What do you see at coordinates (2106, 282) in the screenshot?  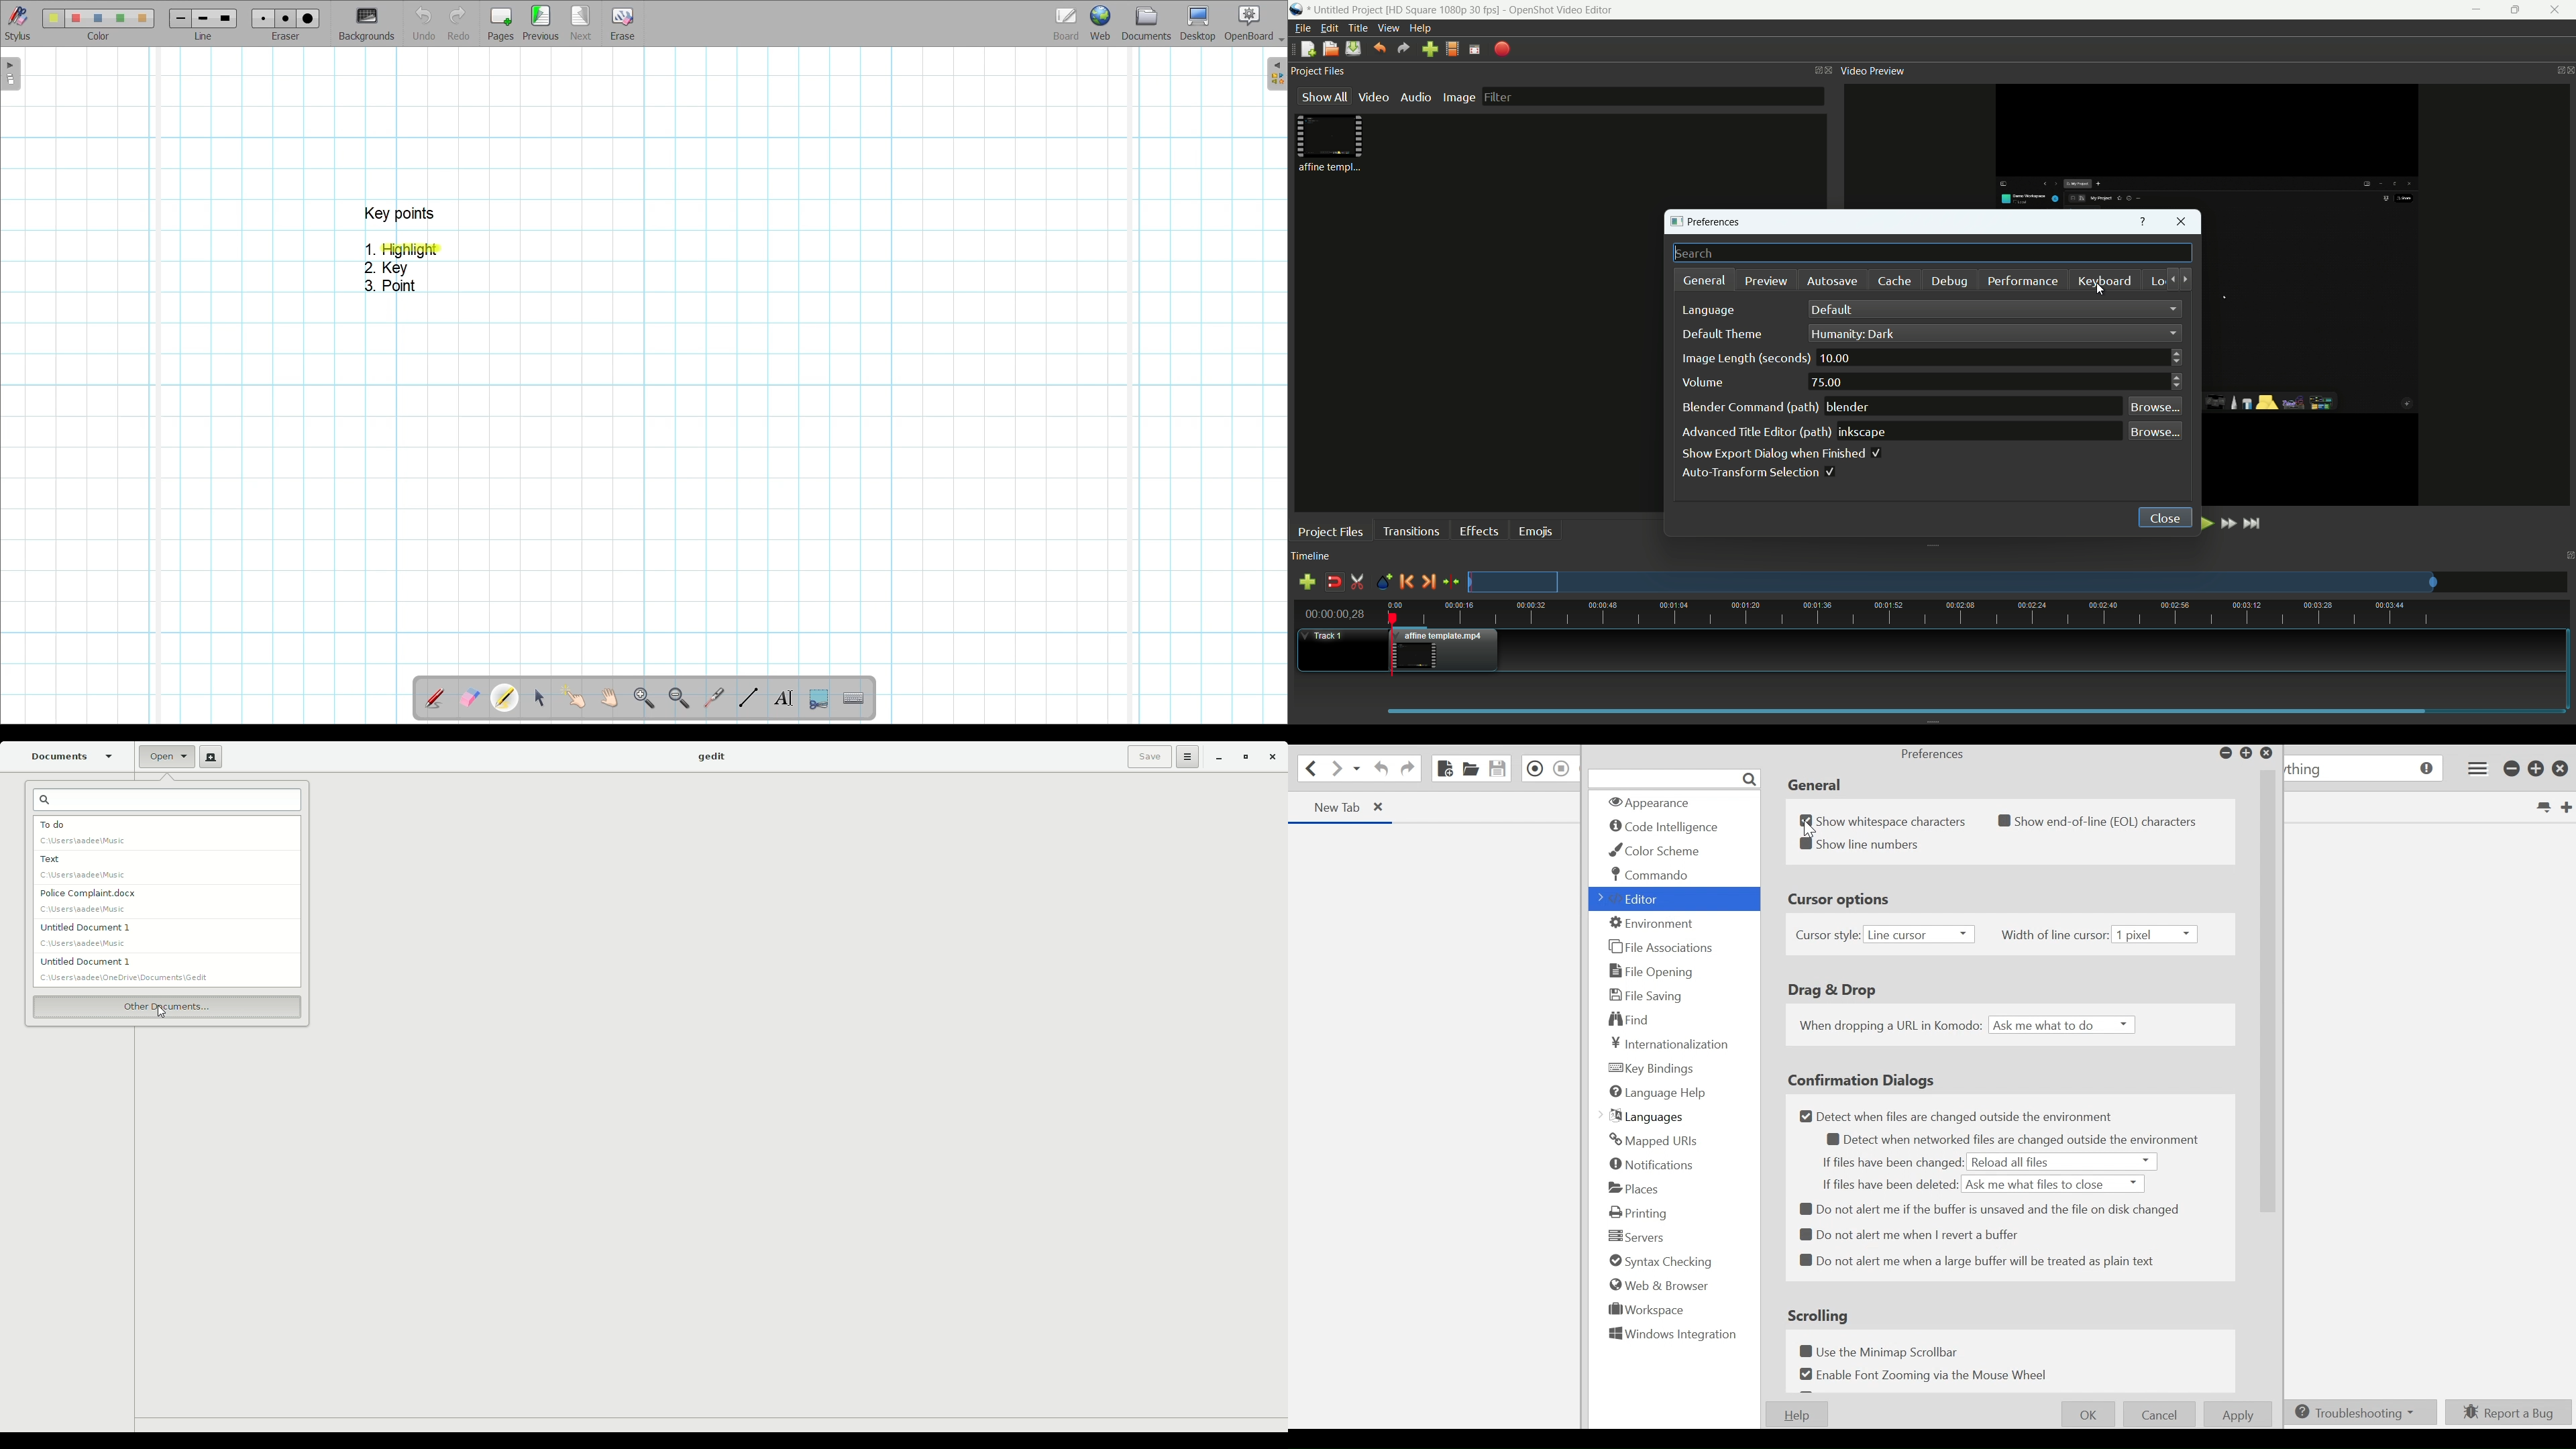 I see `keyboard` at bounding box center [2106, 282].